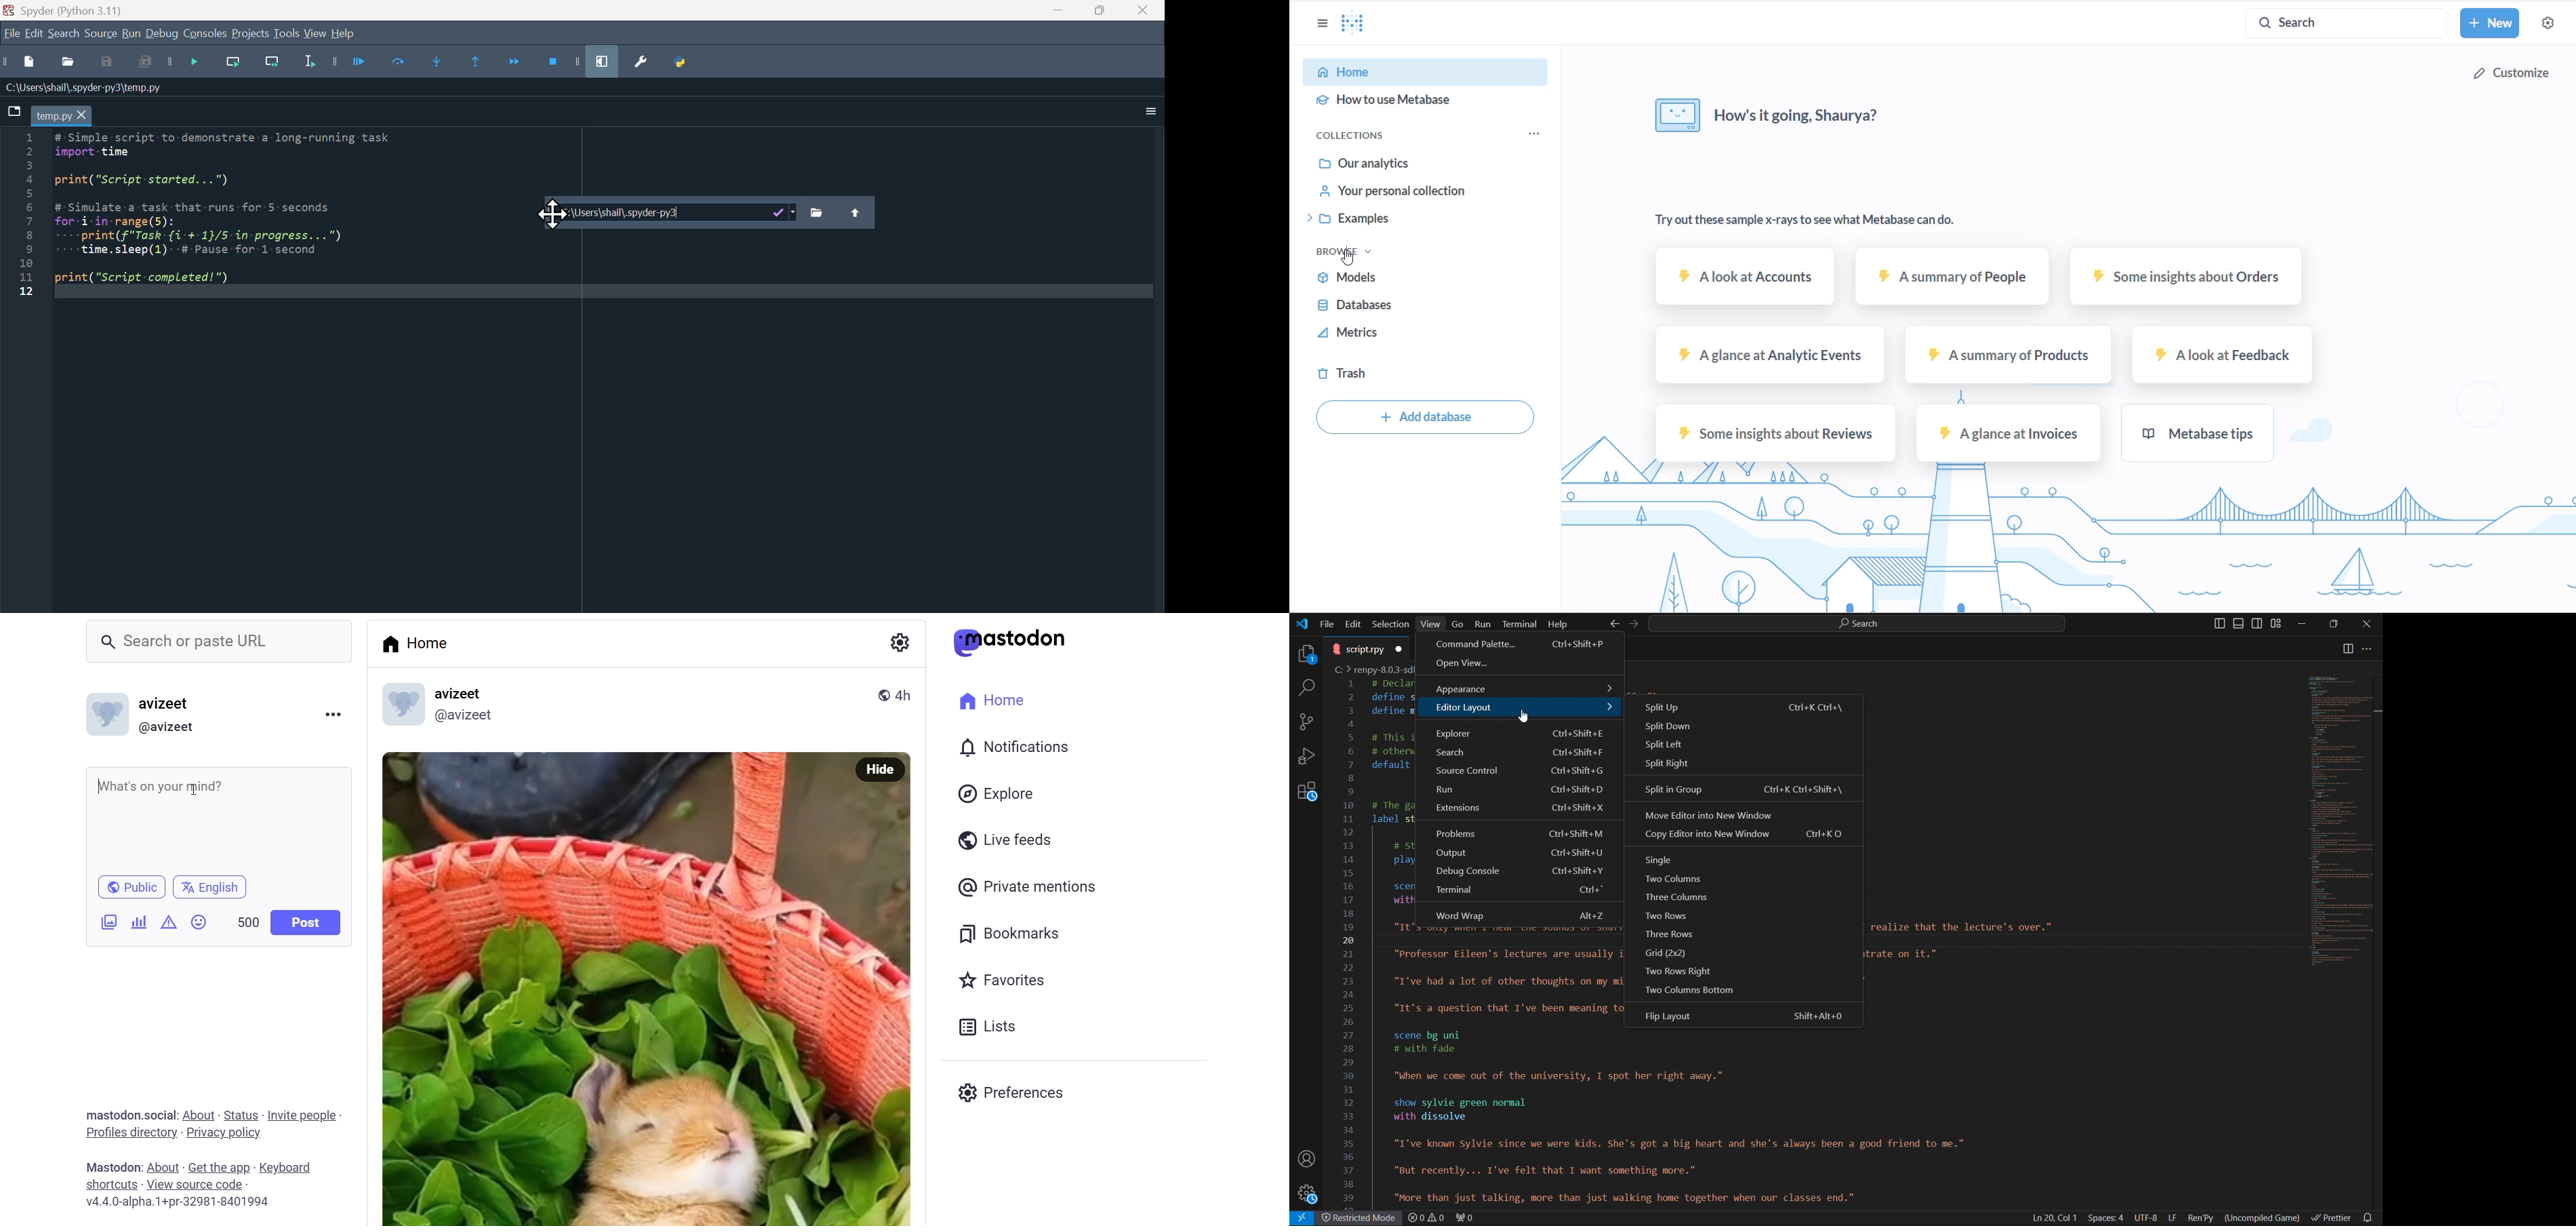 The height and width of the screenshot is (1232, 2576). What do you see at coordinates (198, 66) in the screenshot?
I see `Debug file` at bounding box center [198, 66].